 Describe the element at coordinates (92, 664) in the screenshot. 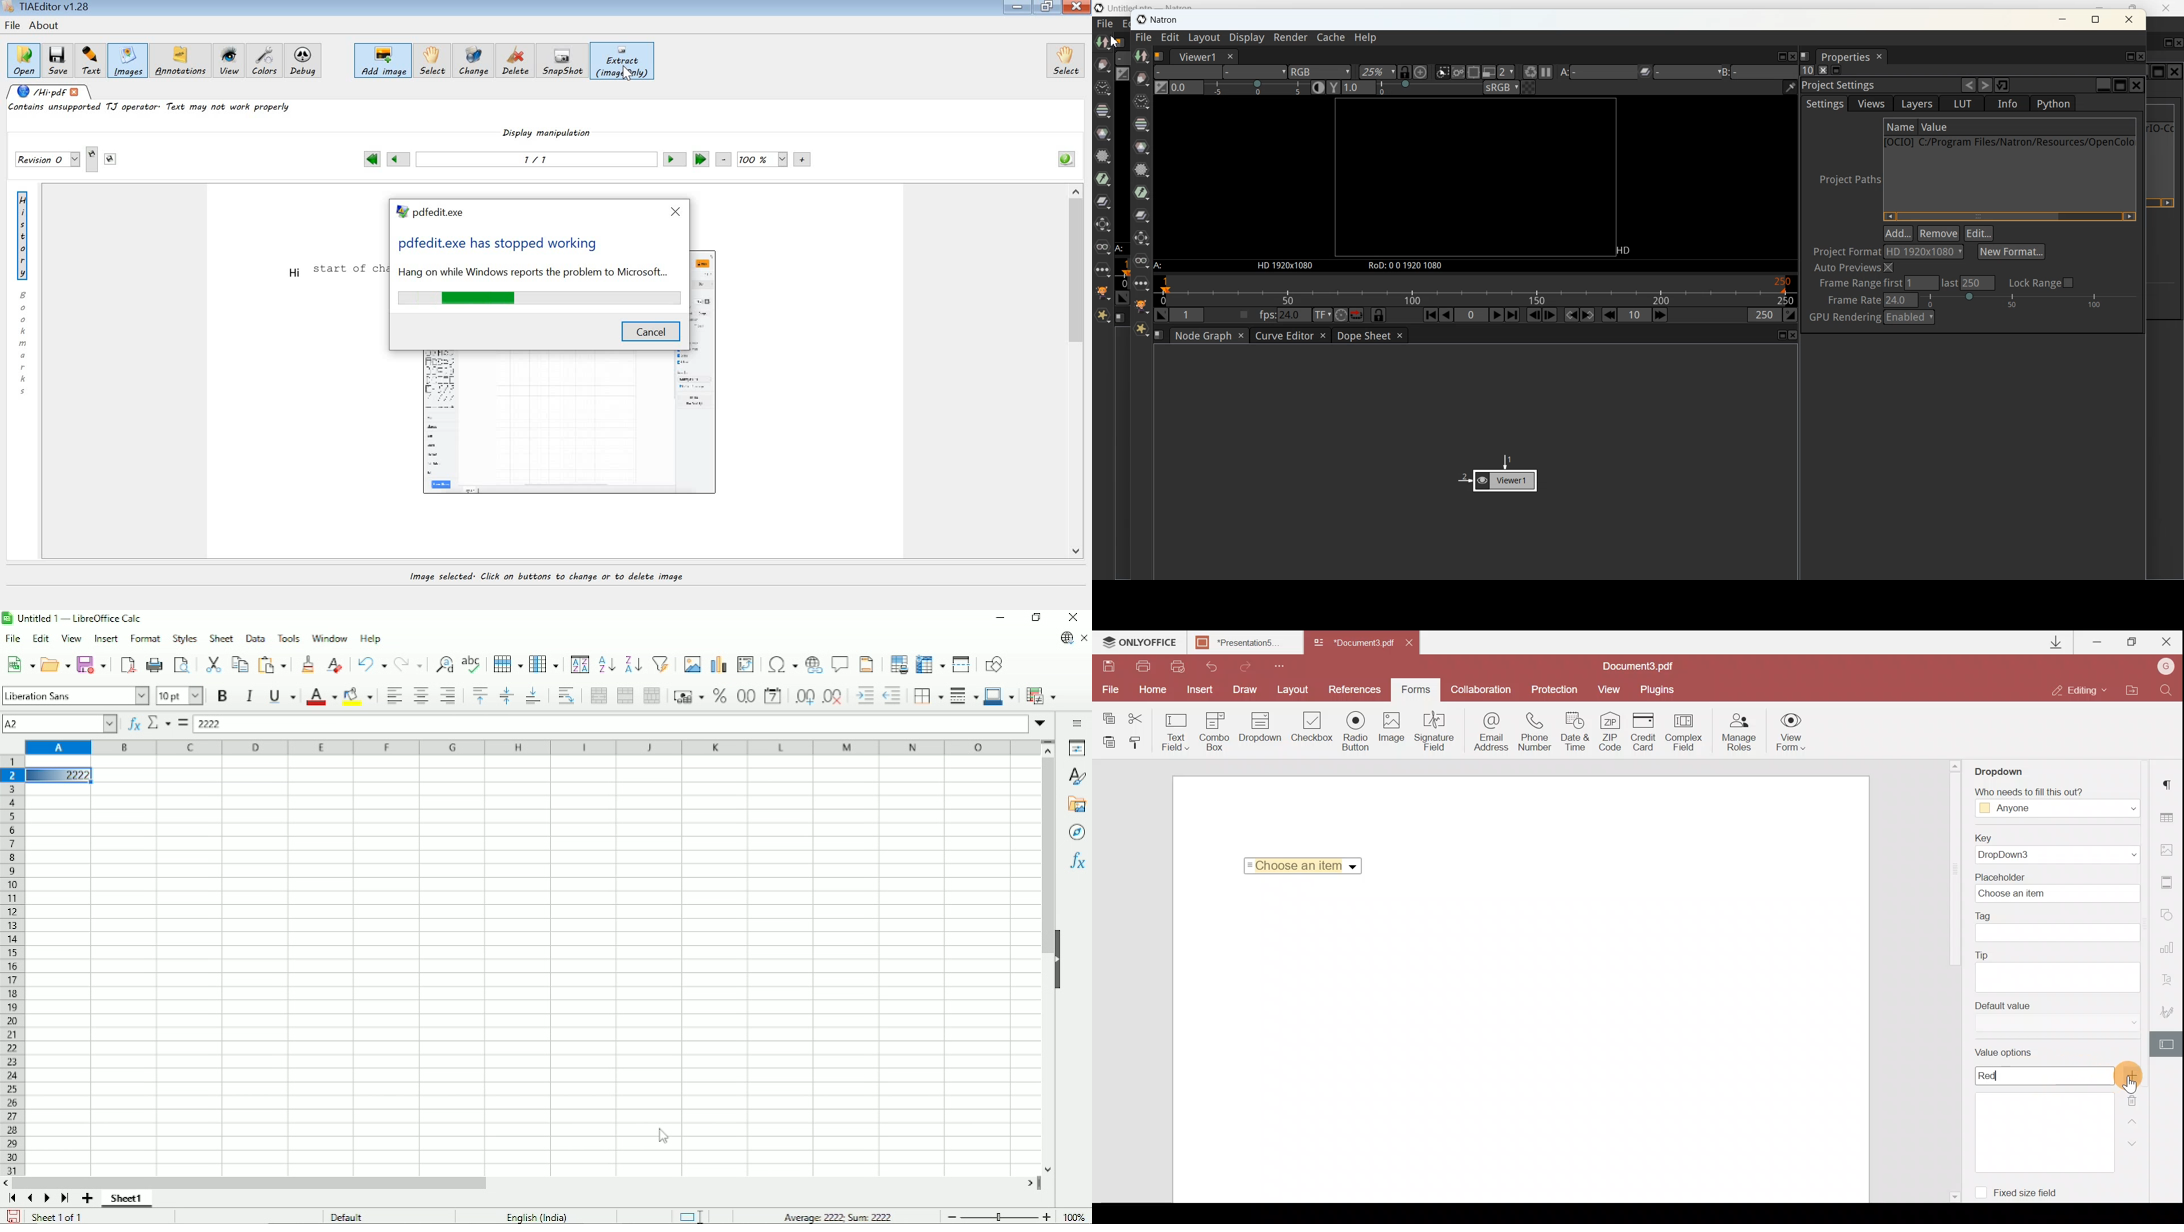

I see `Save` at that location.